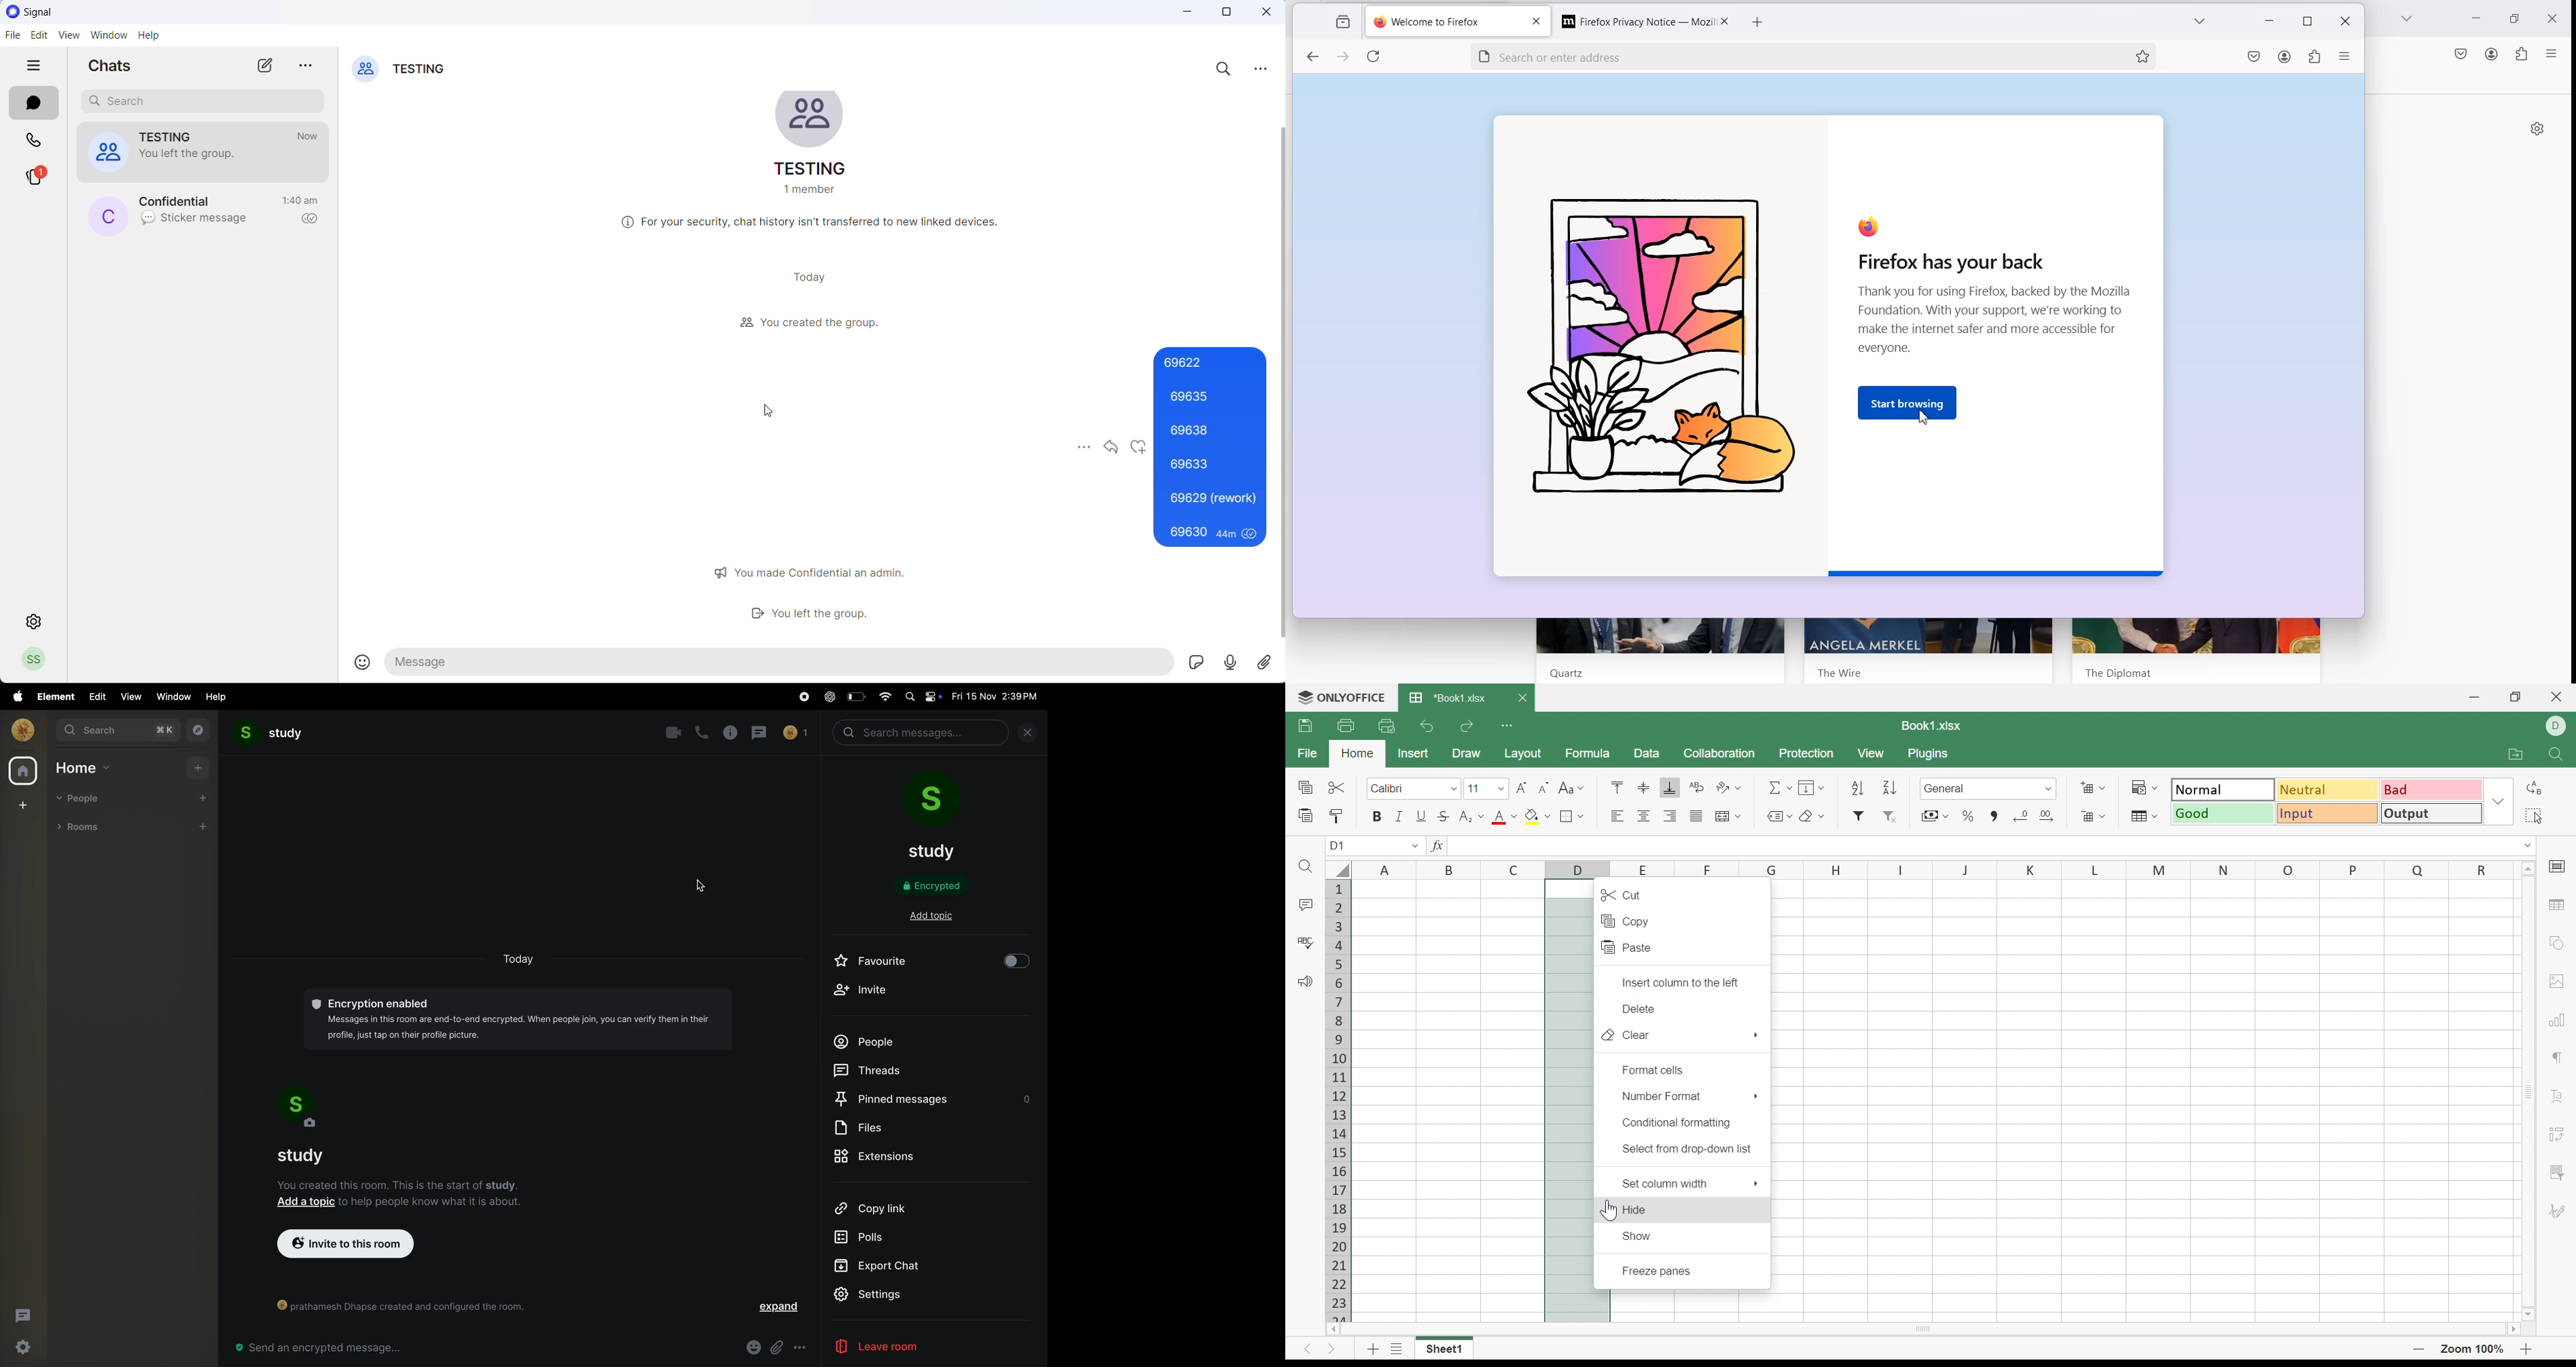 The height and width of the screenshot is (1372, 2576). I want to click on message bar, so click(323, 1348).